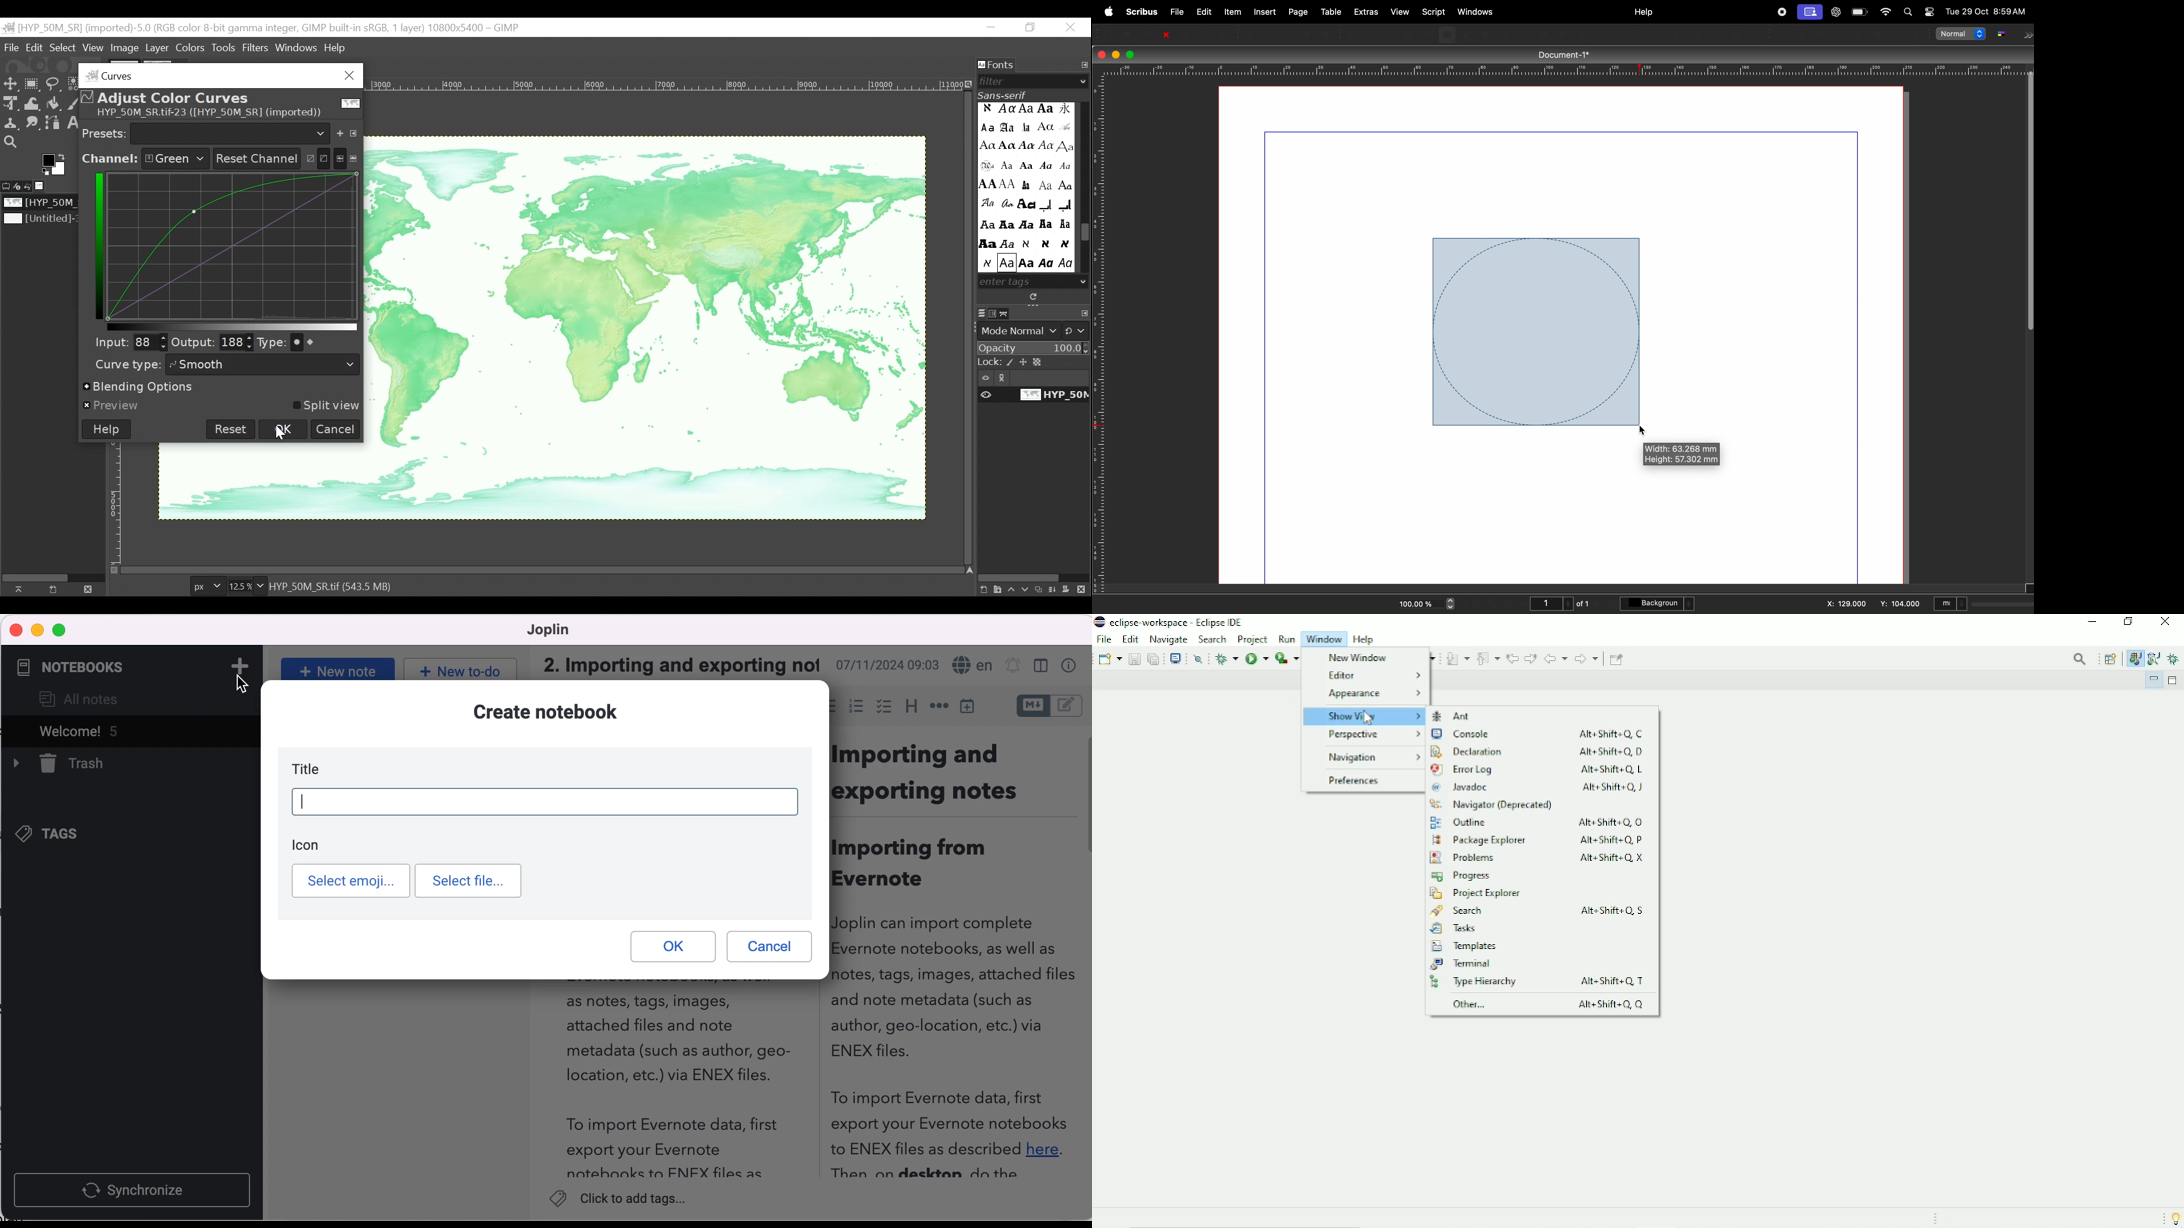 Image resolution: width=2184 pixels, height=1232 pixels. What do you see at coordinates (1402, 13) in the screenshot?
I see `view` at bounding box center [1402, 13].